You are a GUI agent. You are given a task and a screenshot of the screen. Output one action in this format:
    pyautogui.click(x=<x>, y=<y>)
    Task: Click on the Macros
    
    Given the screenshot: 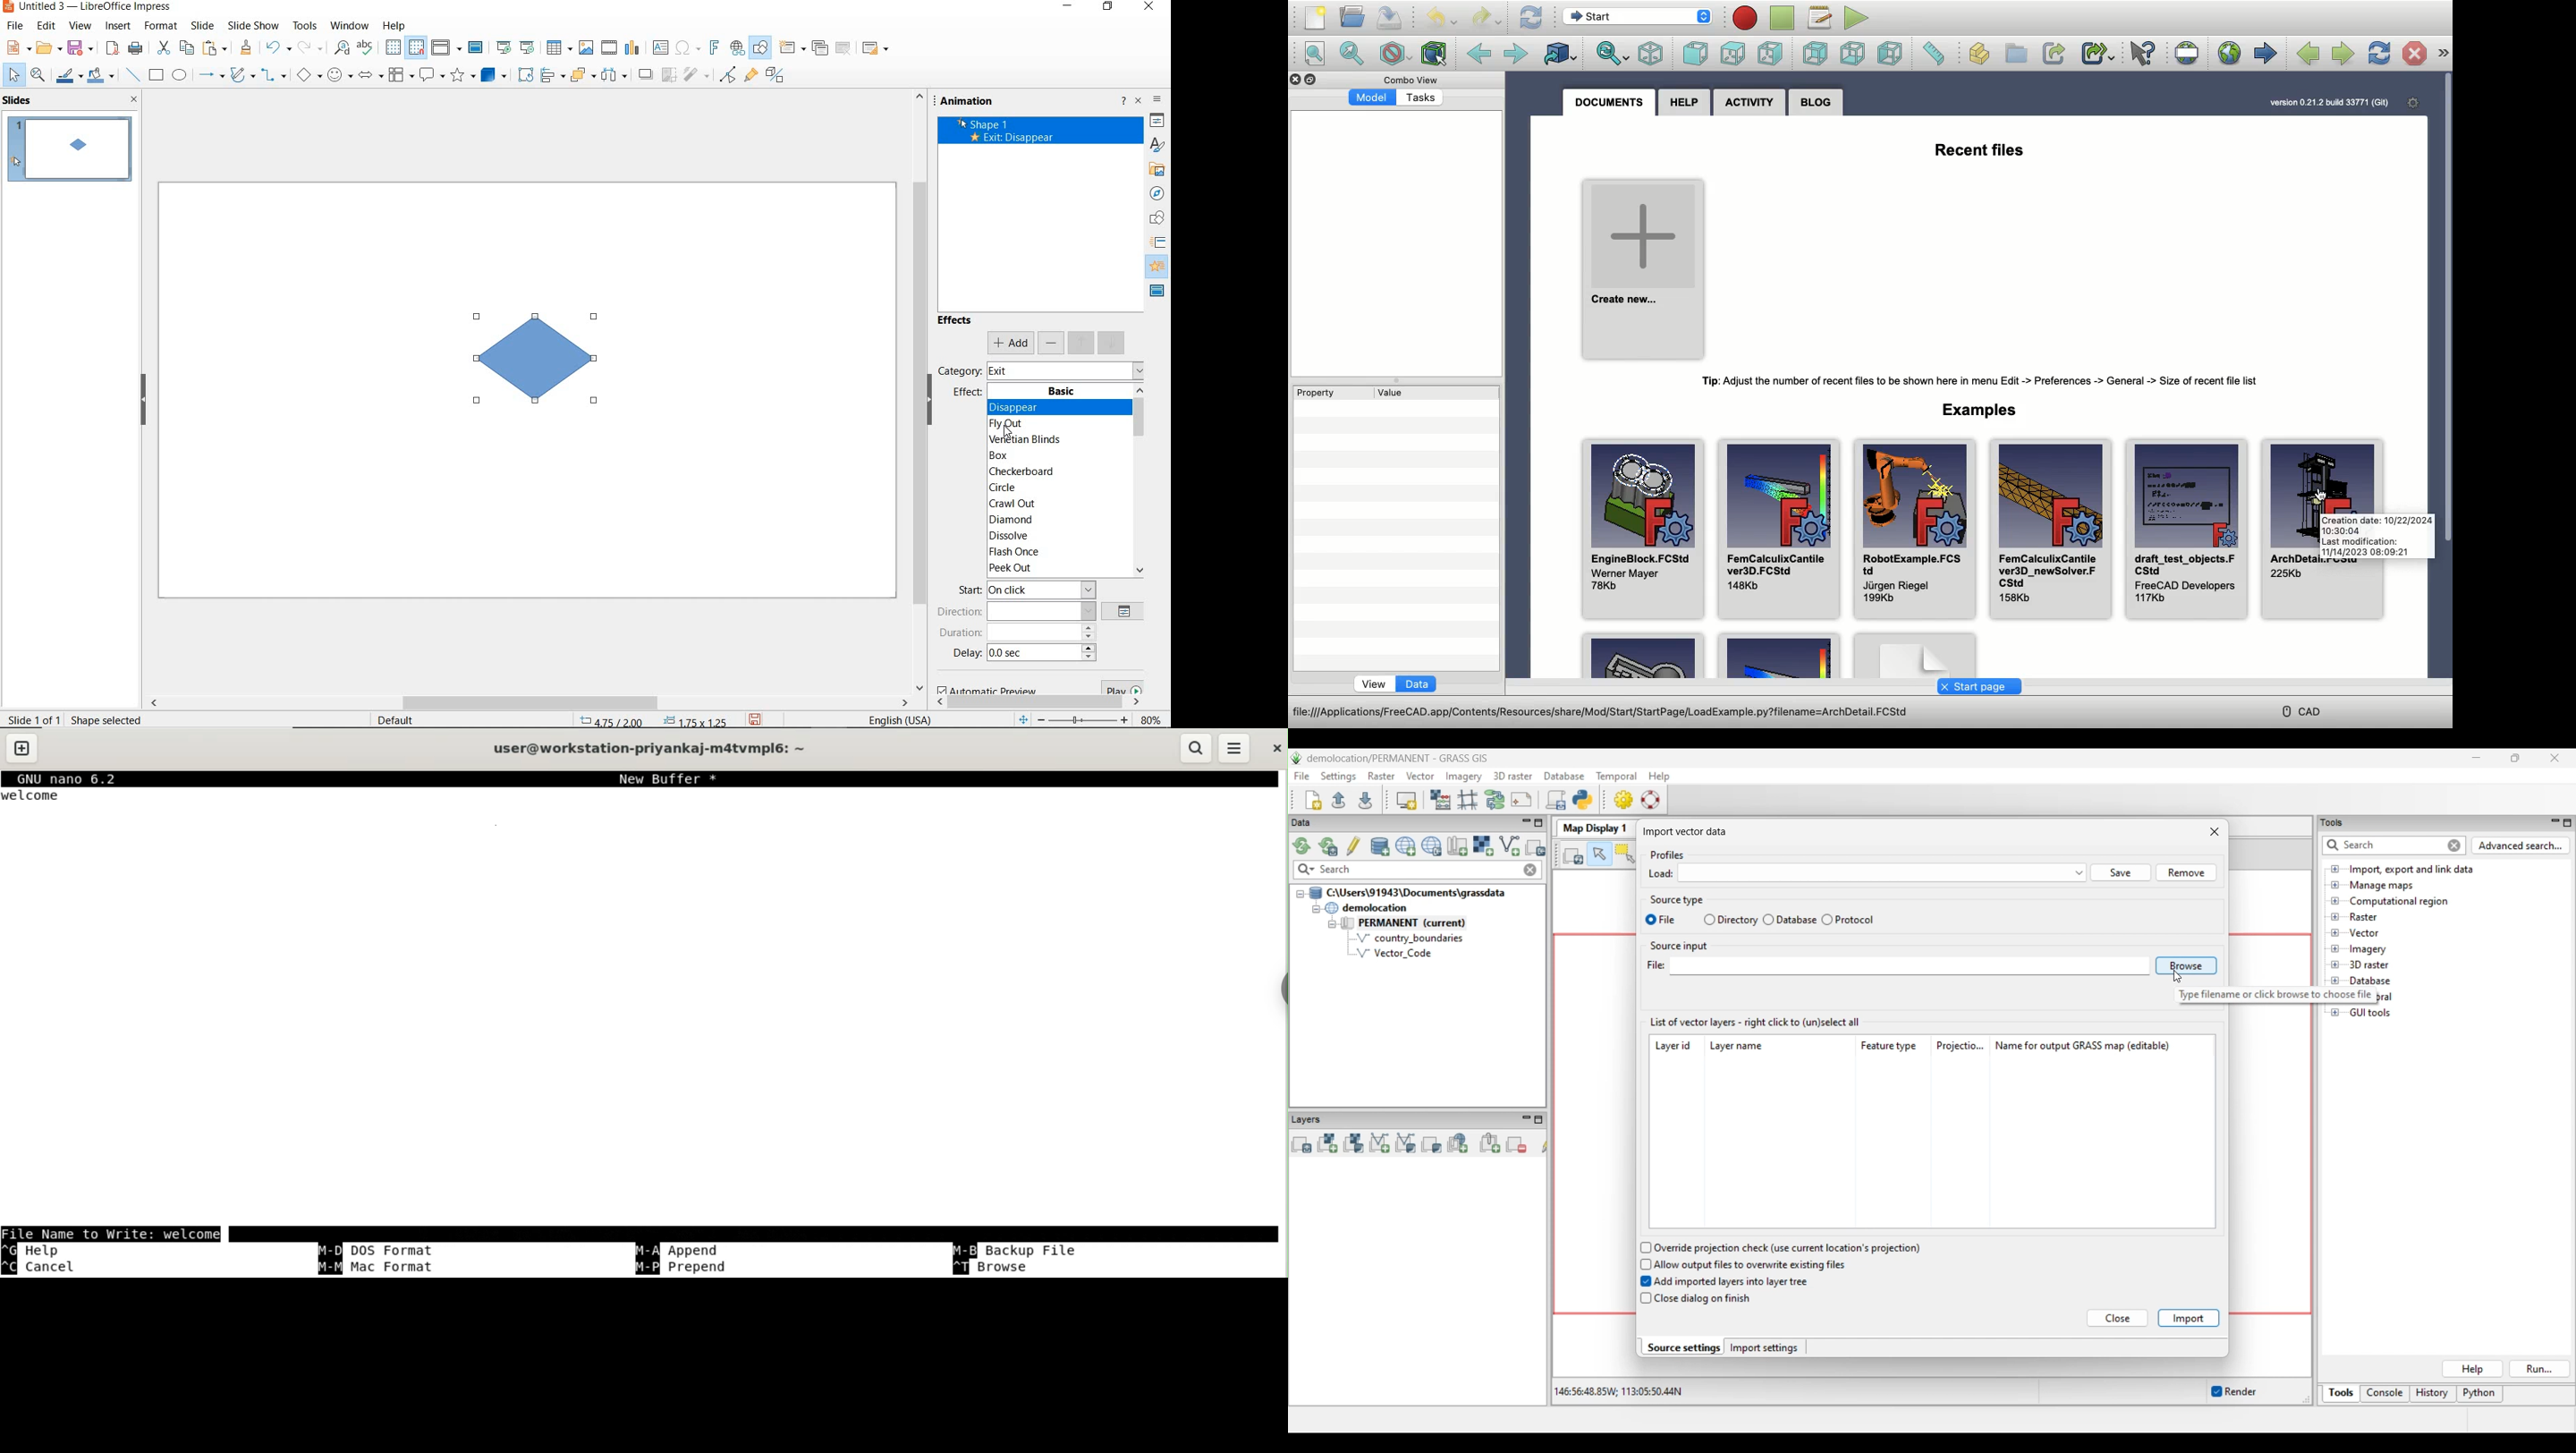 What is the action you would take?
    pyautogui.click(x=1820, y=17)
    